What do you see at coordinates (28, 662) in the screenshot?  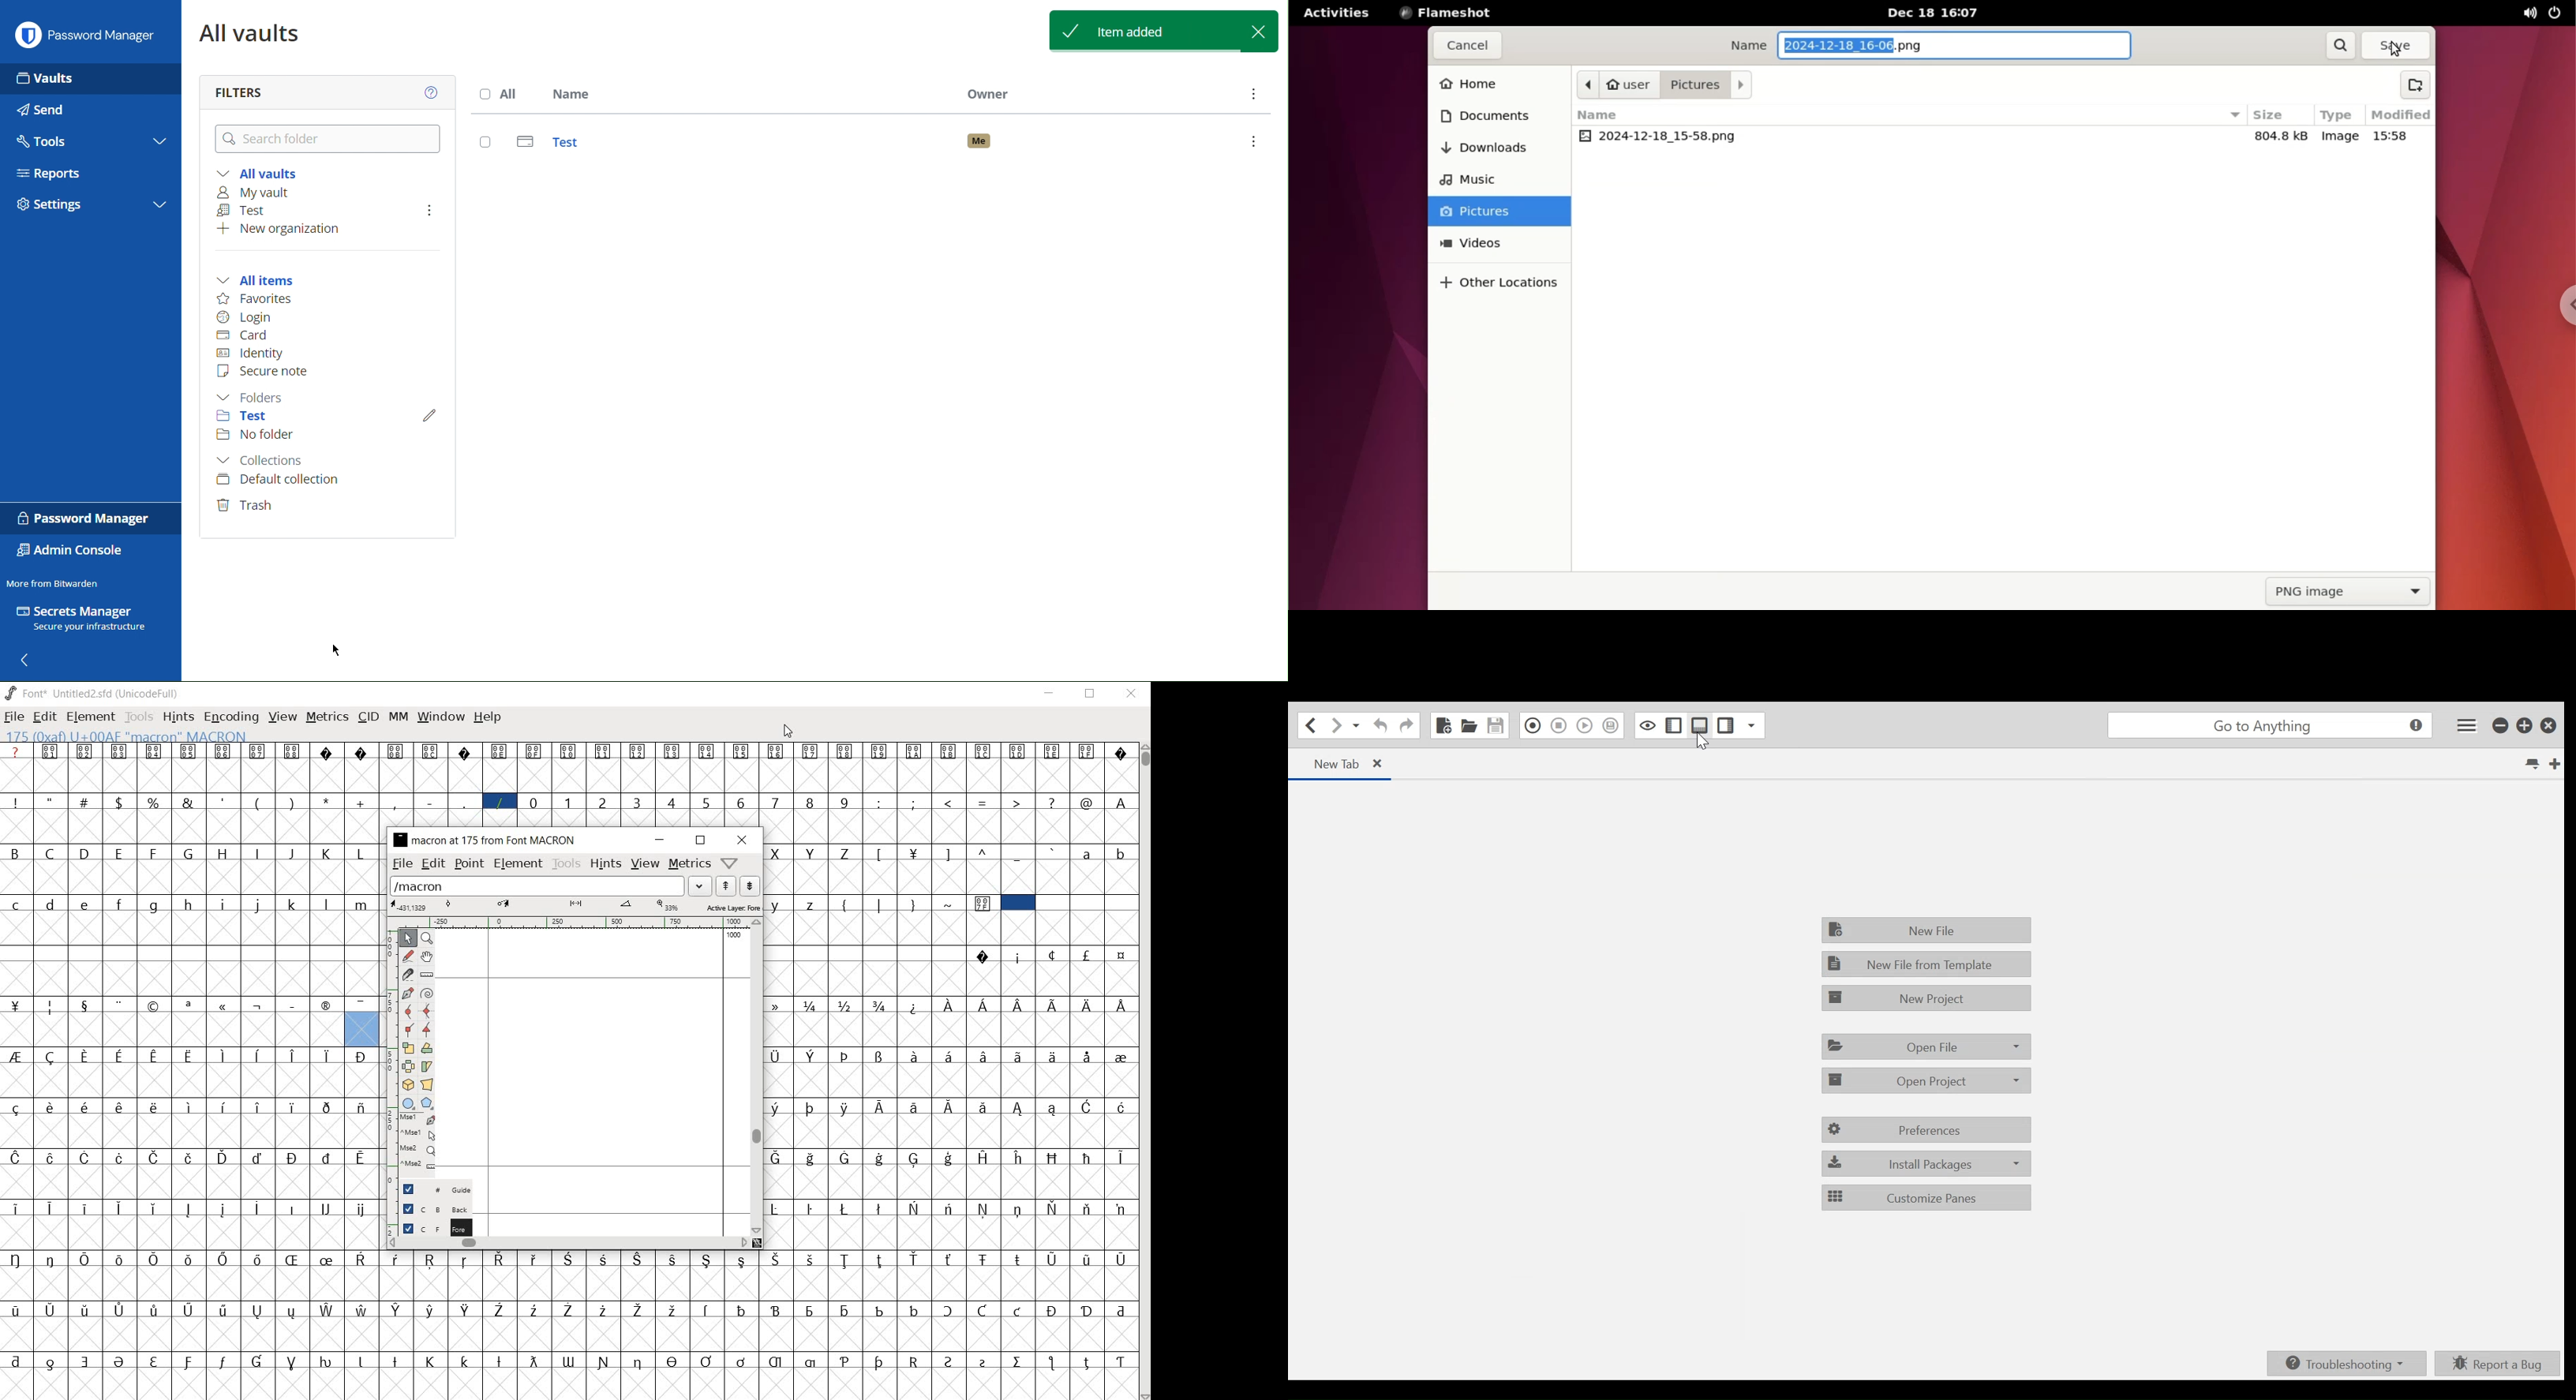 I see `Back` at bounding box center [28, 662].